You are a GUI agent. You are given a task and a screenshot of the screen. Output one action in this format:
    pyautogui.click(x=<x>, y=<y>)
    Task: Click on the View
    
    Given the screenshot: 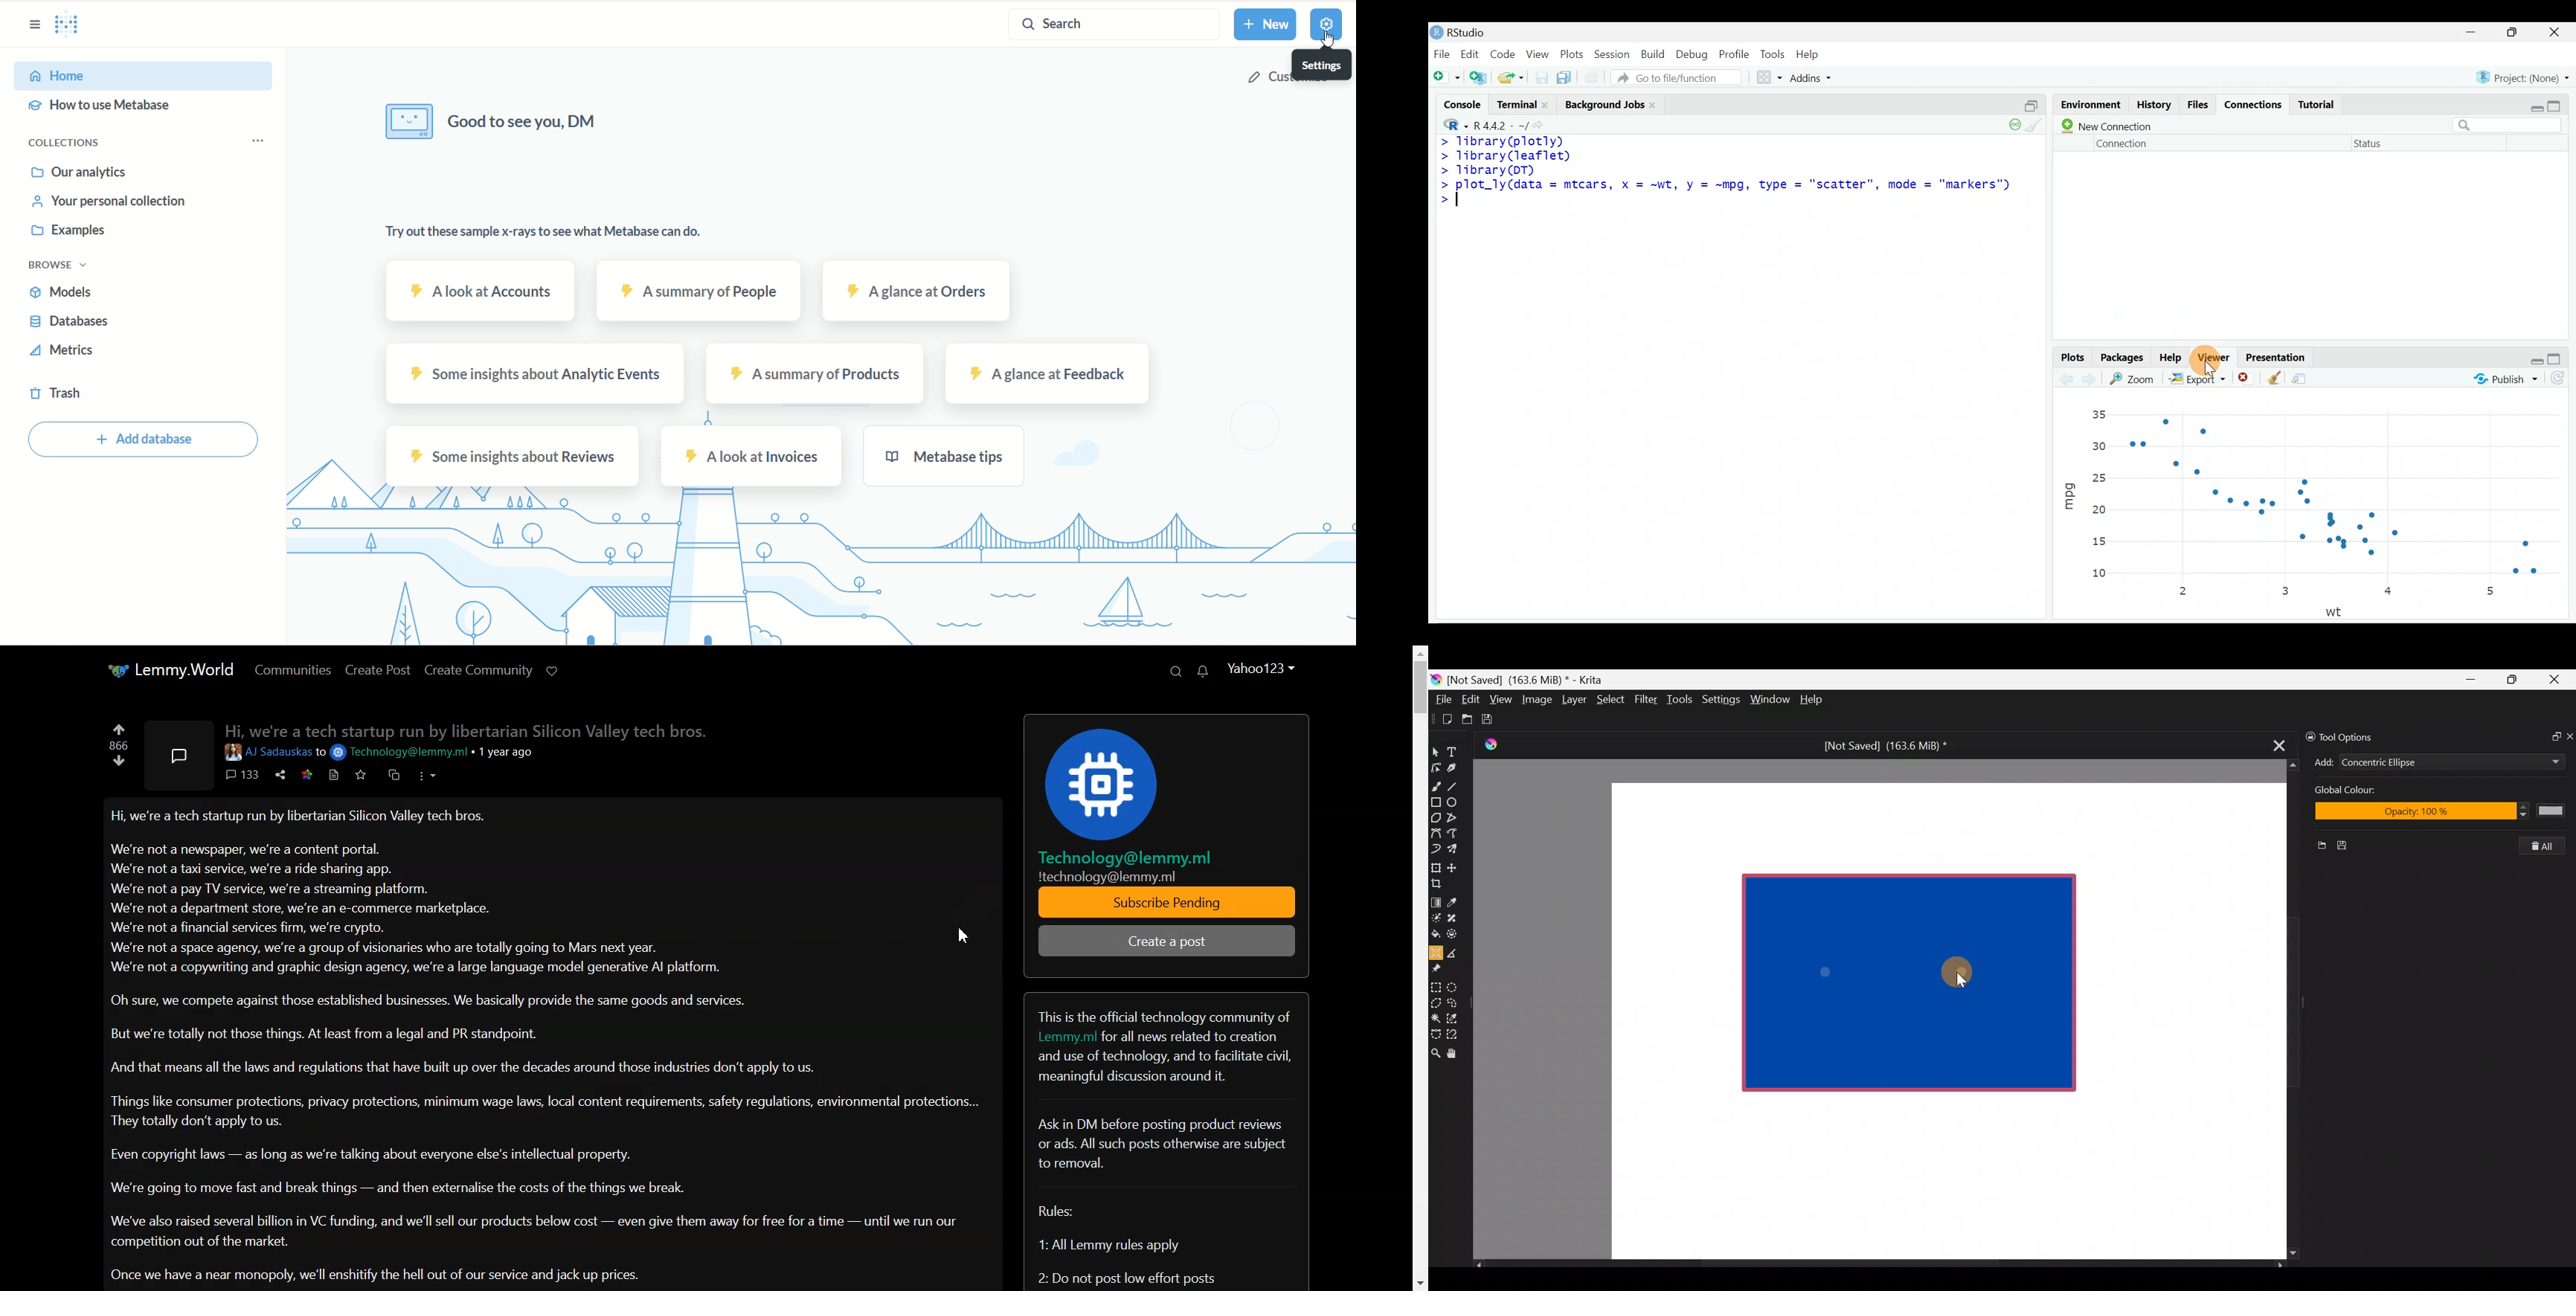 What is the action you would take?
    pyautogui.click(x=1501, y=699)
    